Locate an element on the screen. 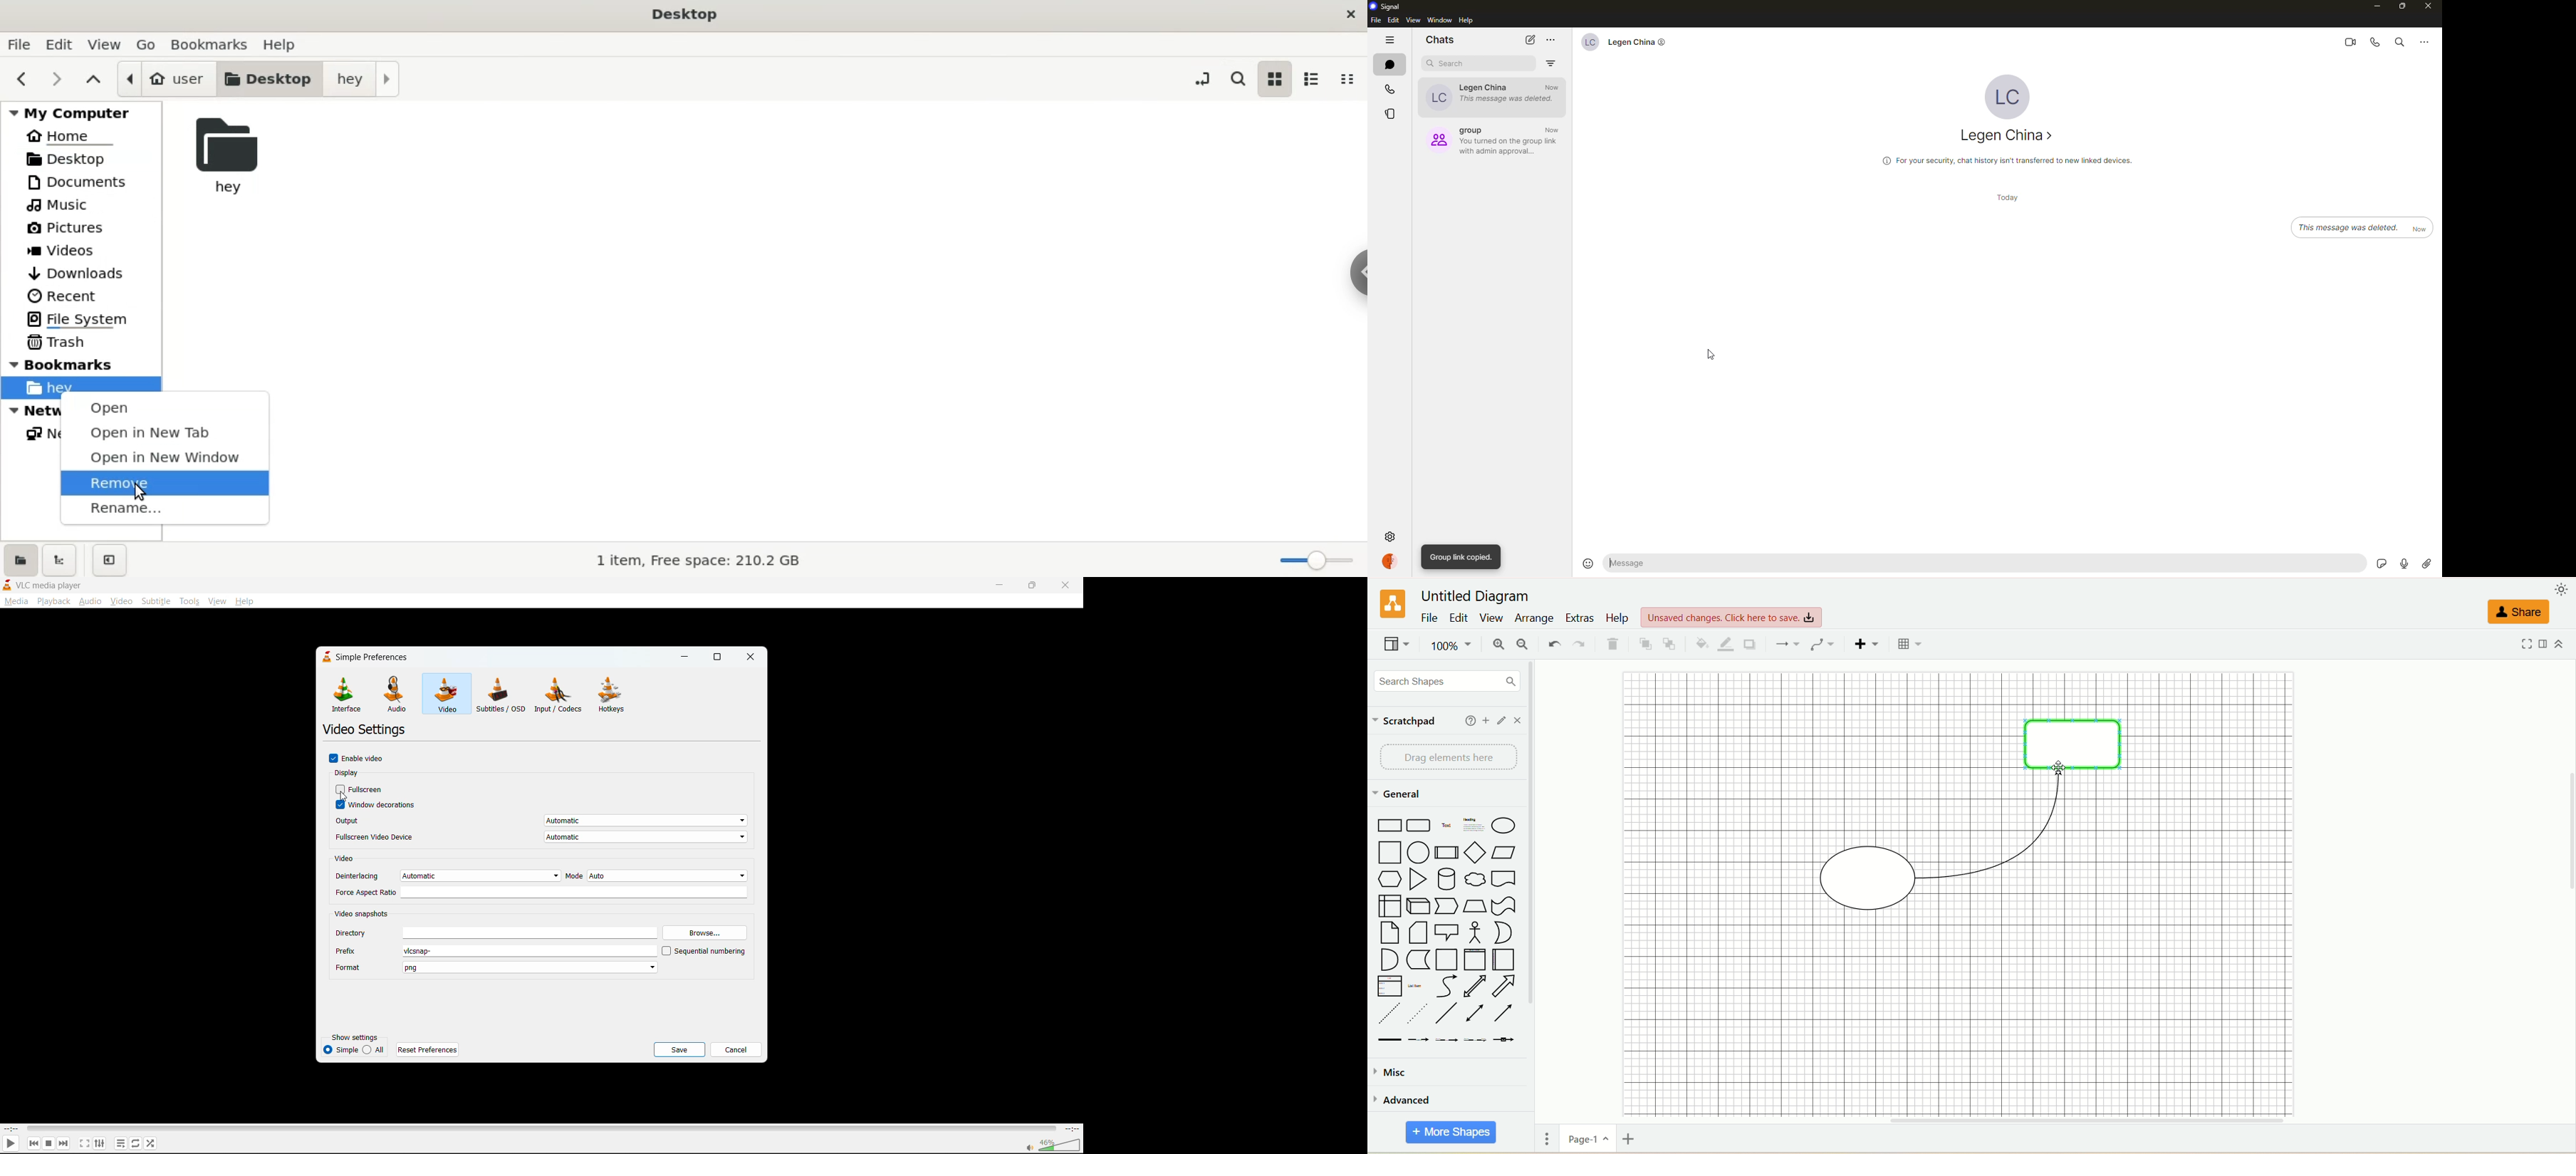 Image resolution: width=2576 pixels, height=1176 pixels. user is located at coordinates (165, 79).